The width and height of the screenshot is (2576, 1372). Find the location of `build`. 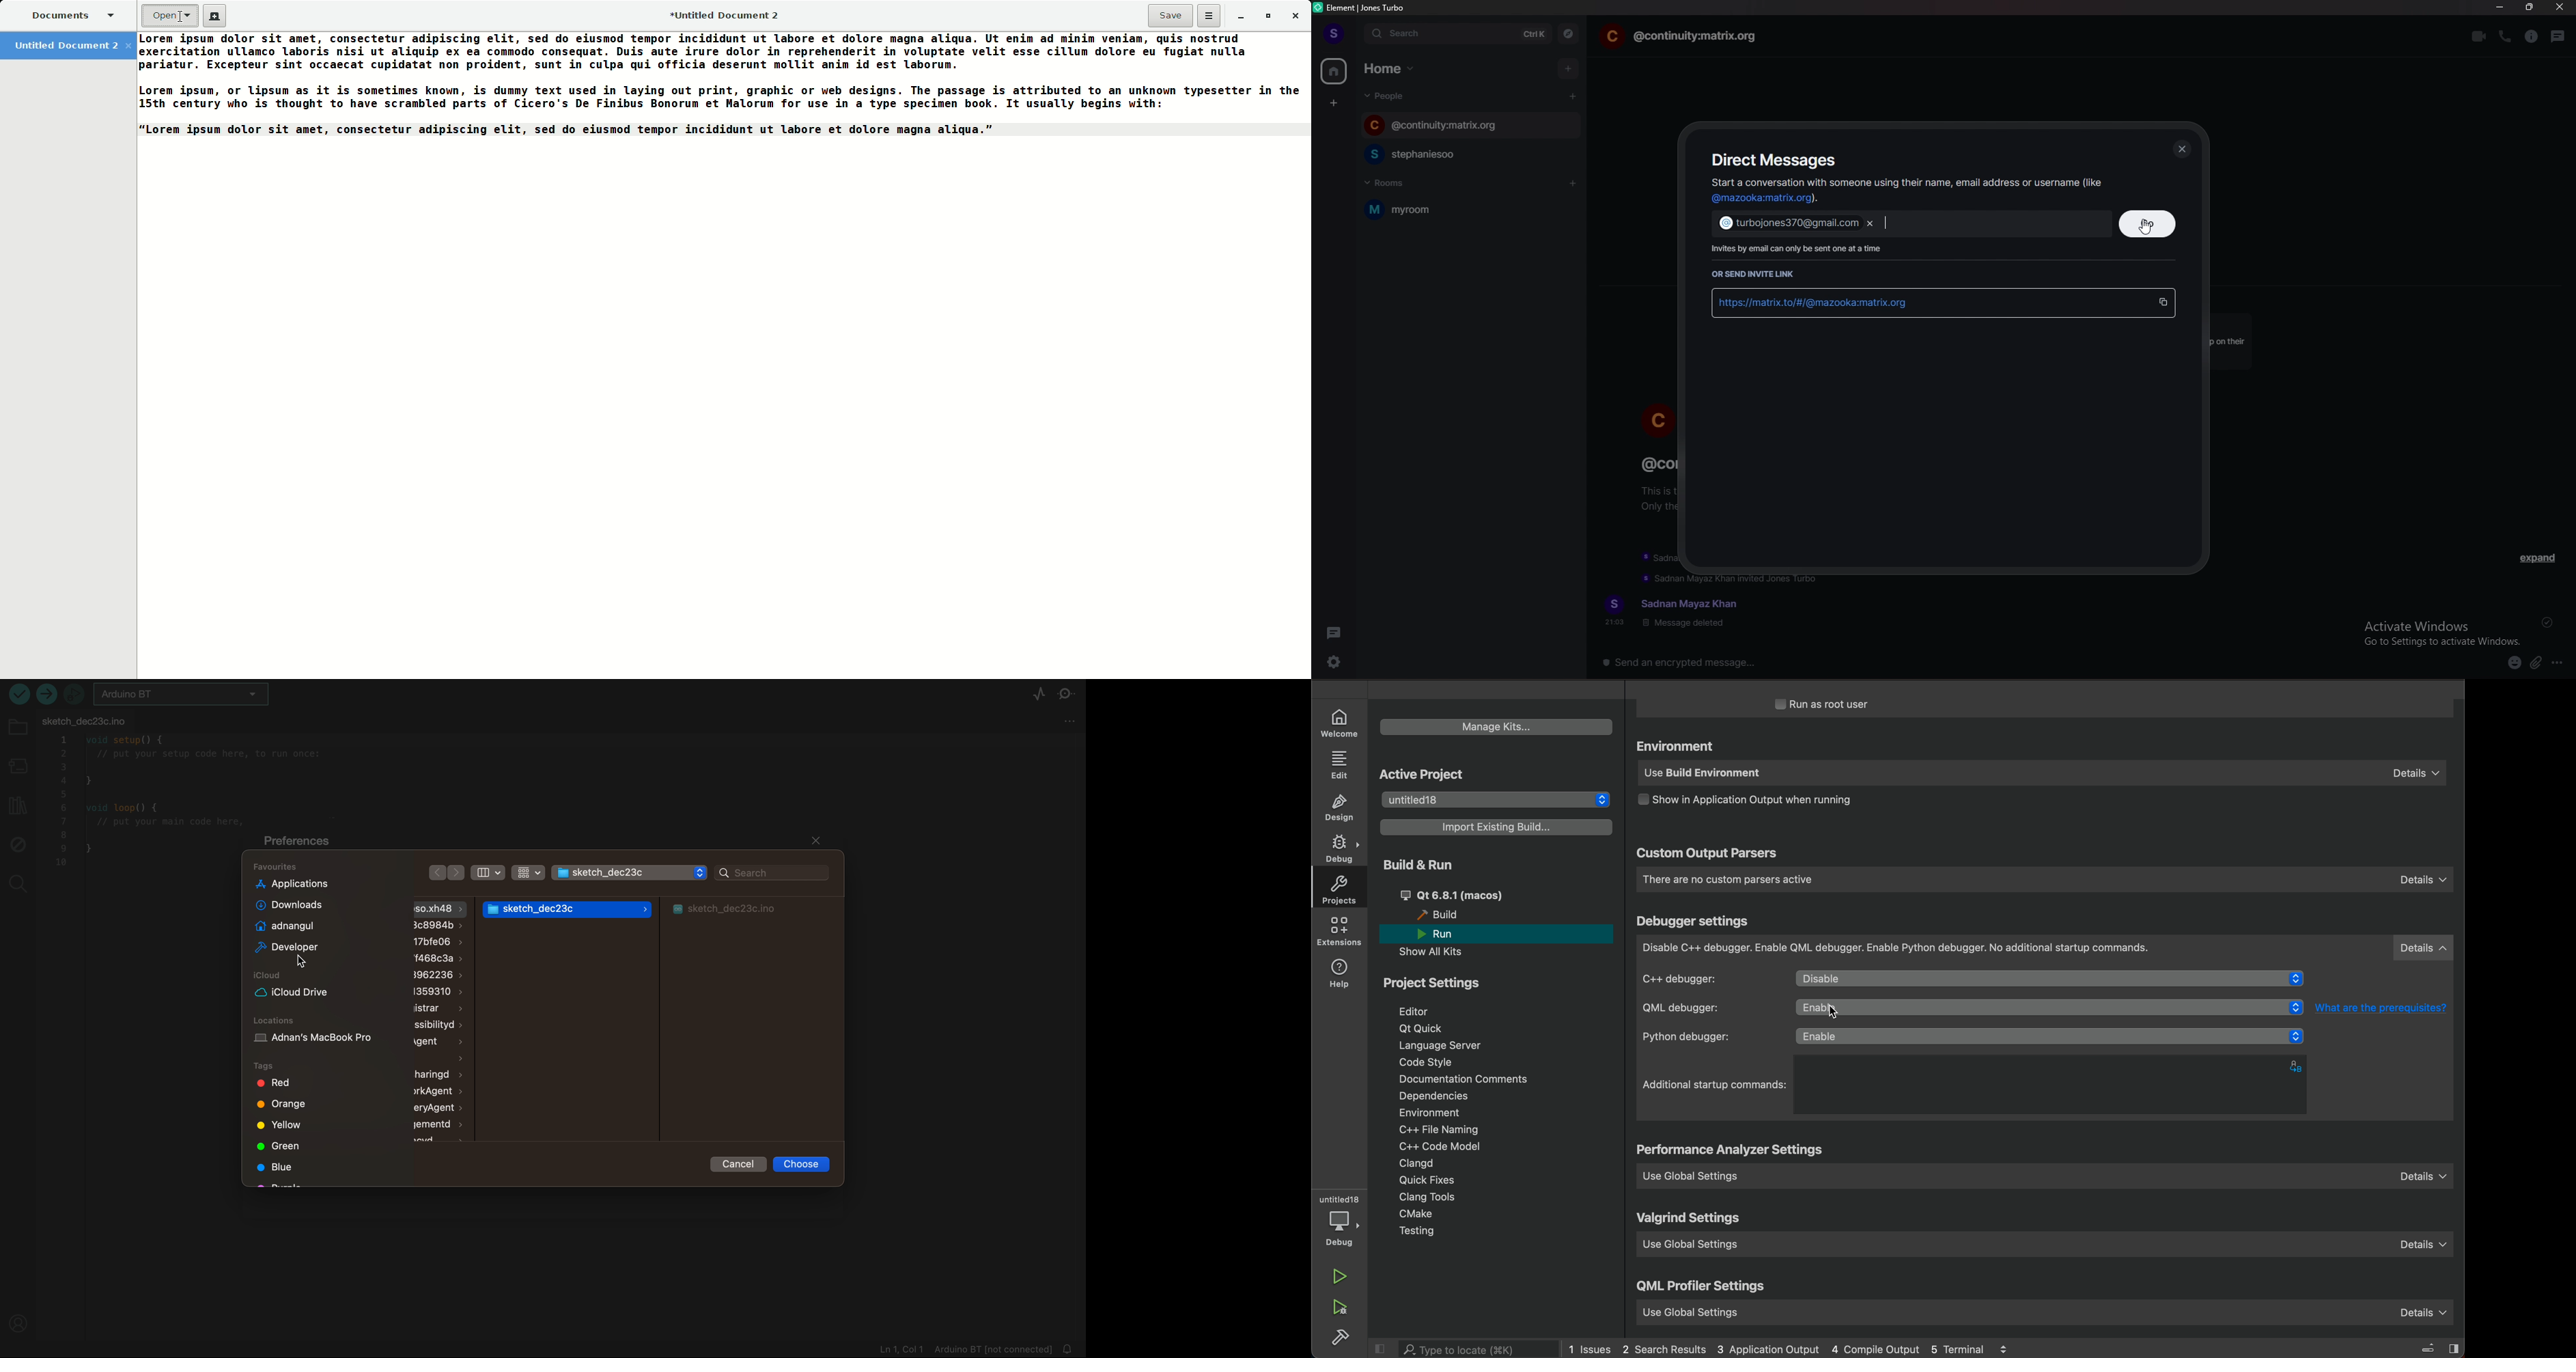

build is located at coordinates (1342, 1337).